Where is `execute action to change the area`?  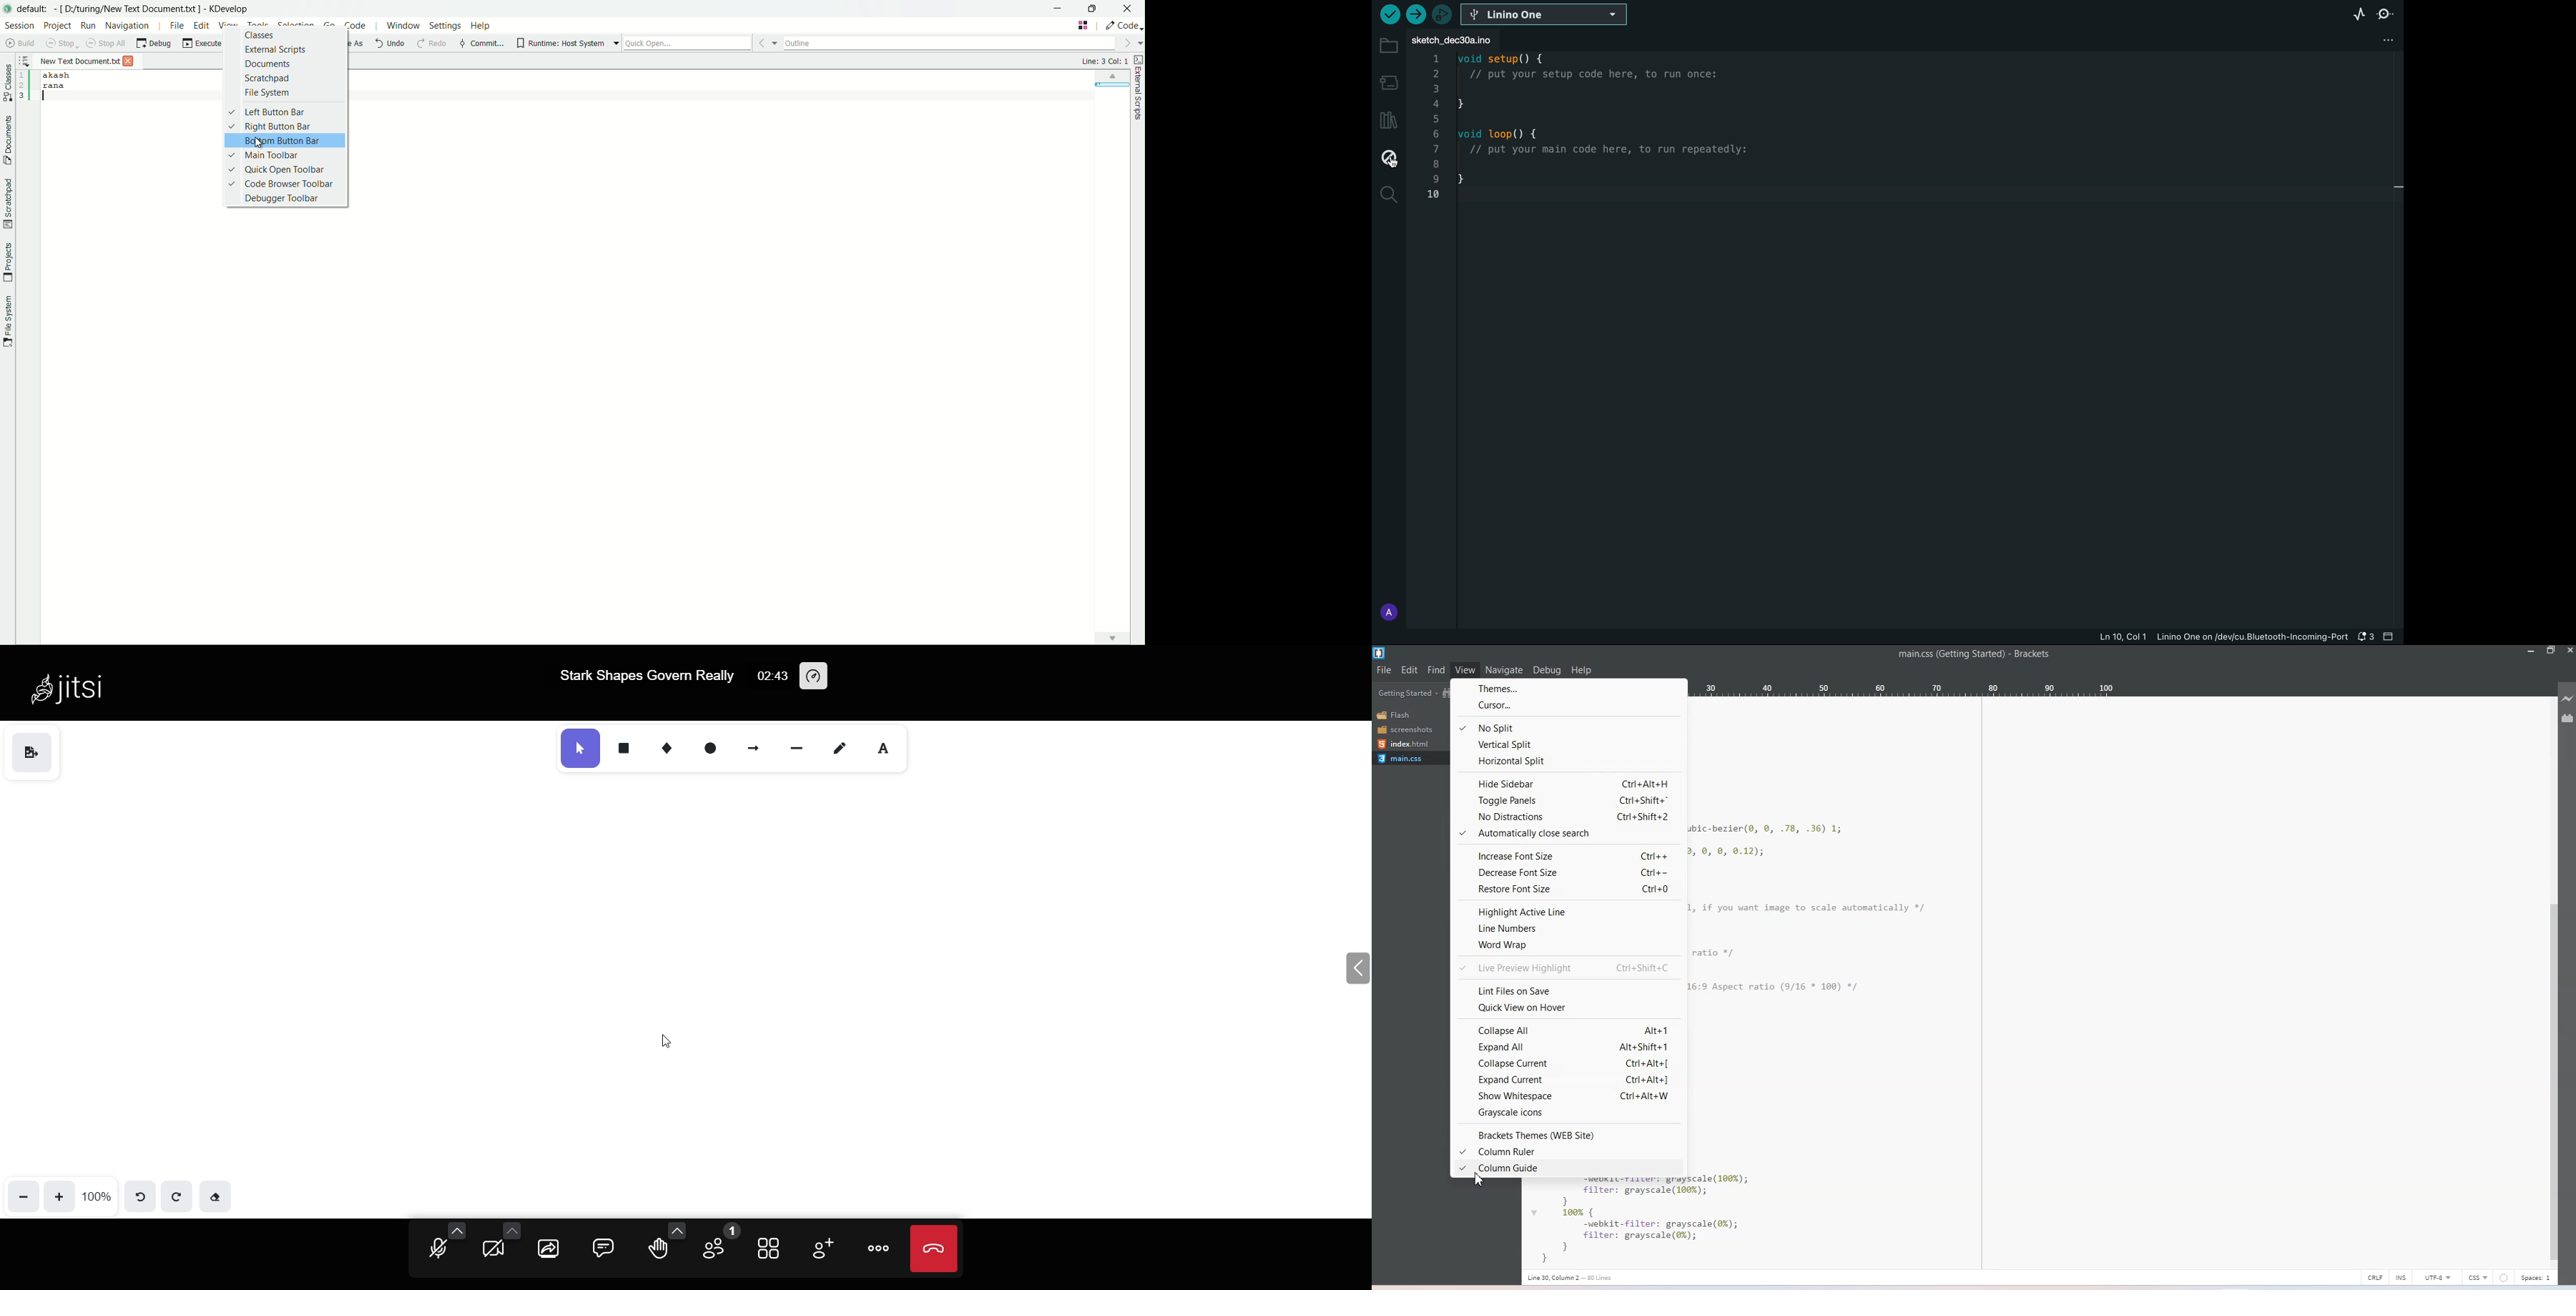 execute action to change the area is located at coordinates (1123, 26).